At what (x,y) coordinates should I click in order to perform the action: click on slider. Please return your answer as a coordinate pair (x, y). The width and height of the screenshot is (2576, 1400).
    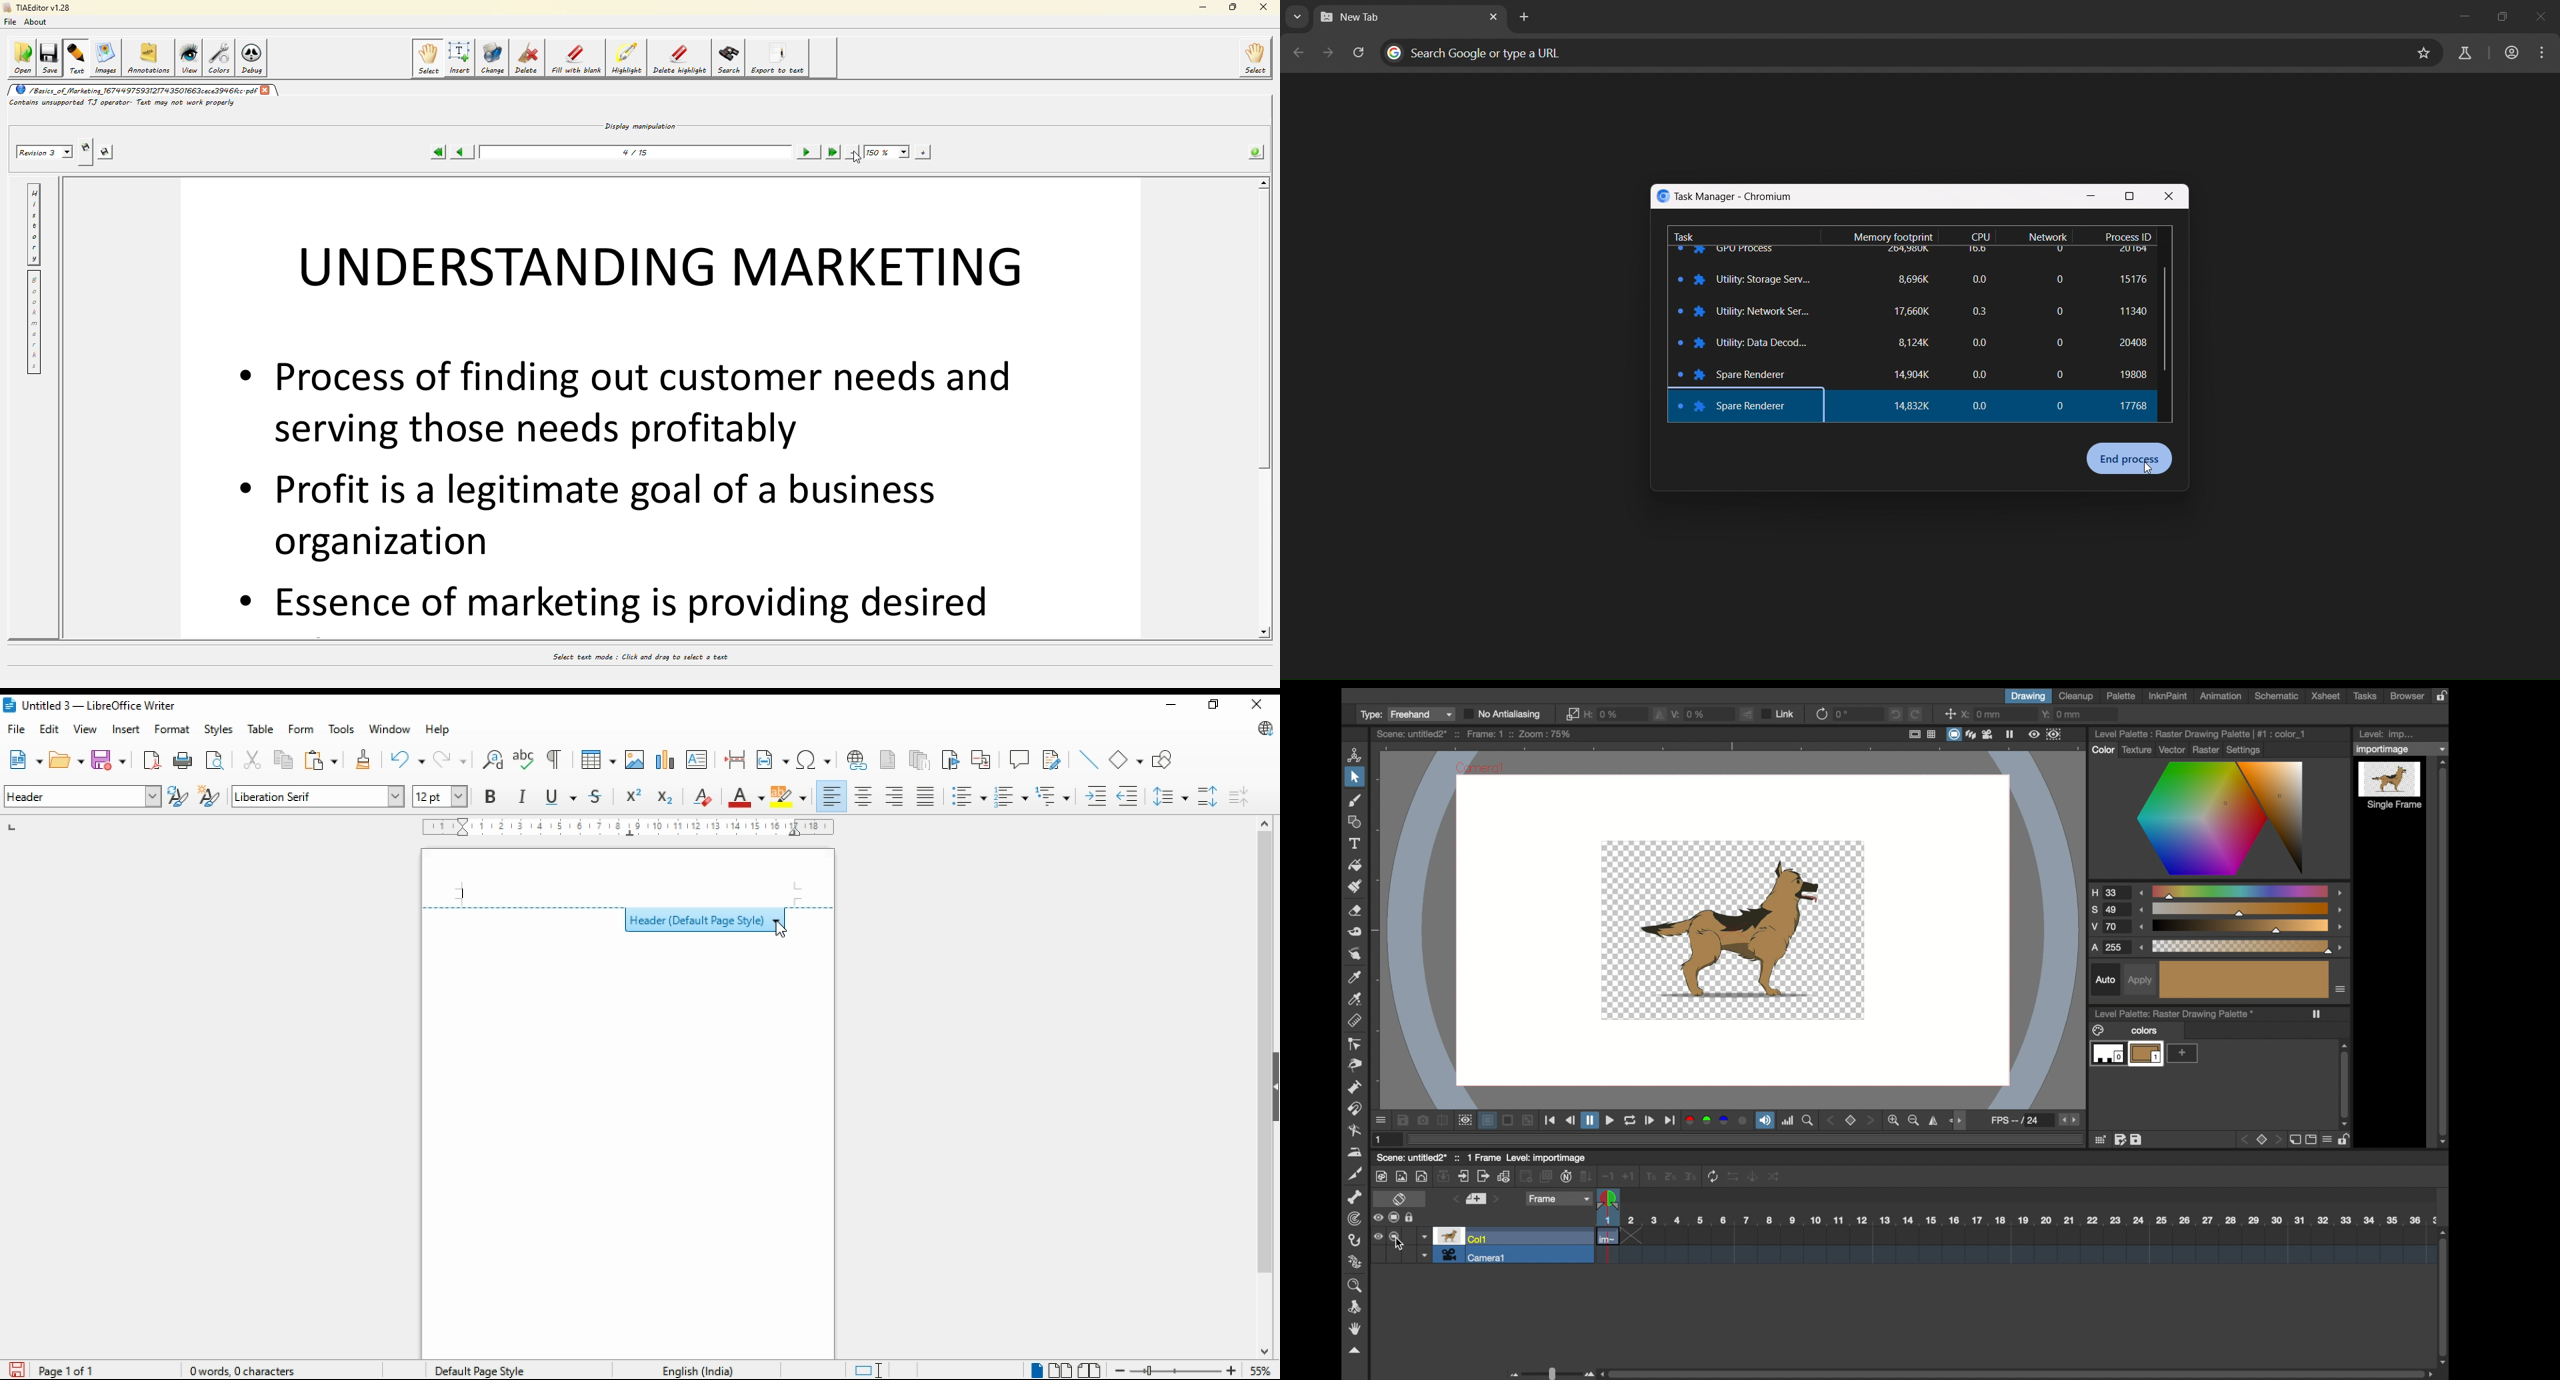
    Looking at the image, I should click on (1548, 1373).